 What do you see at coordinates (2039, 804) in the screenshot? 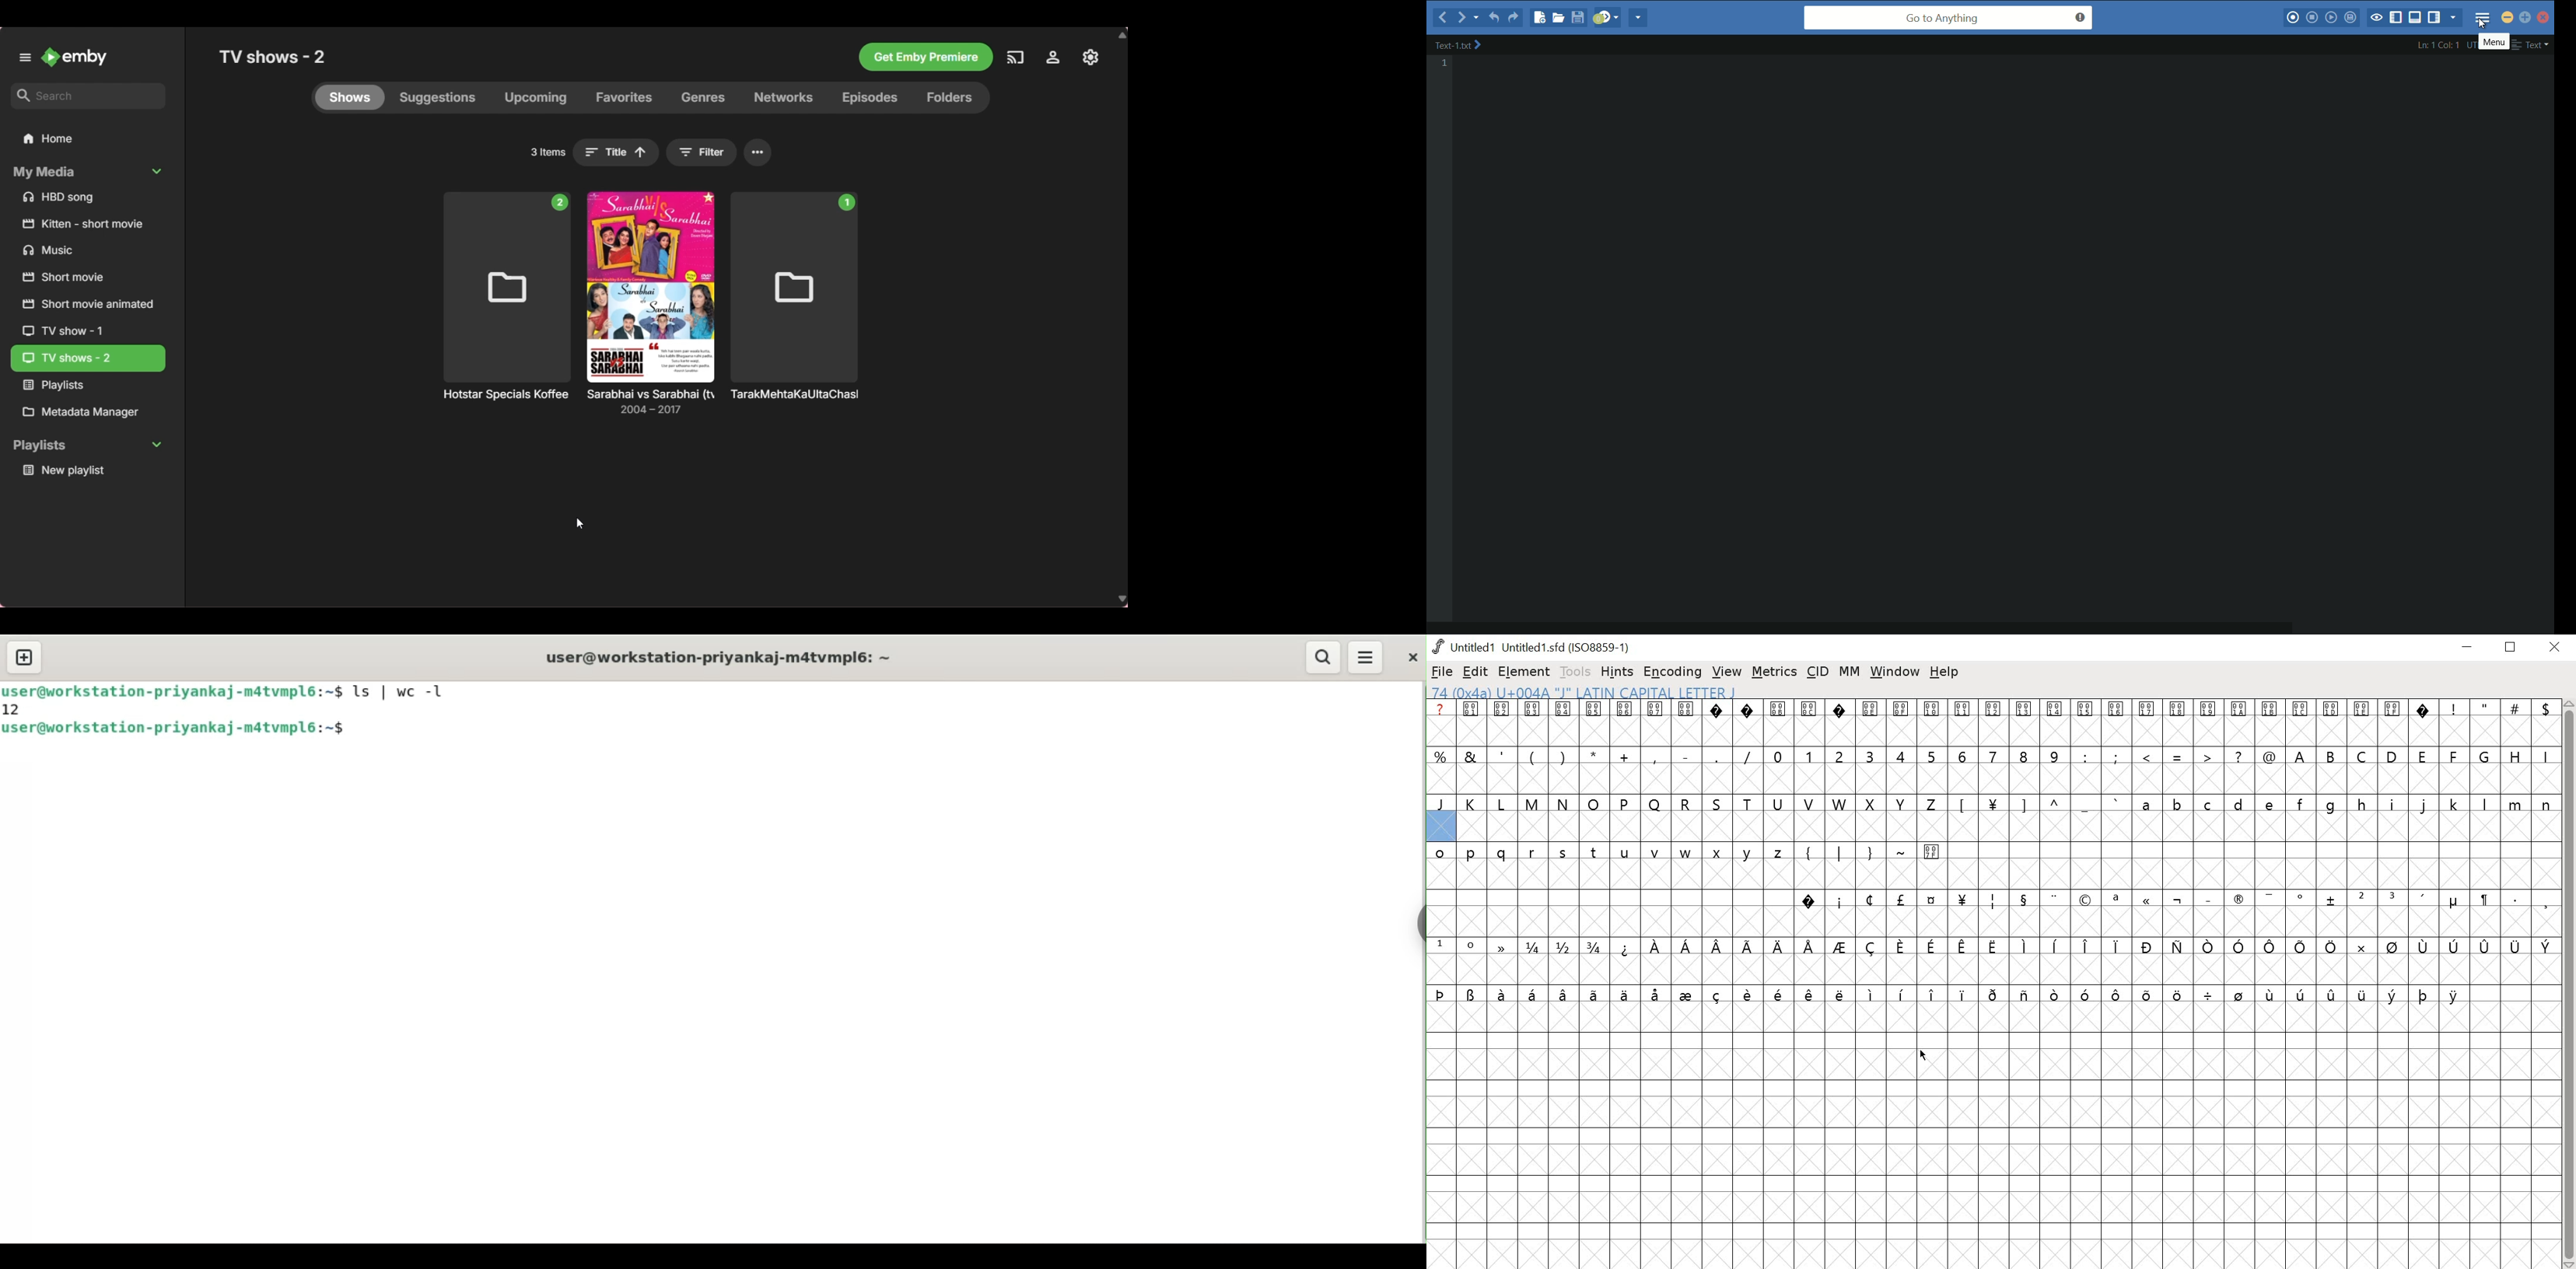
I see `symbols` at bounding box center [2039, 804].